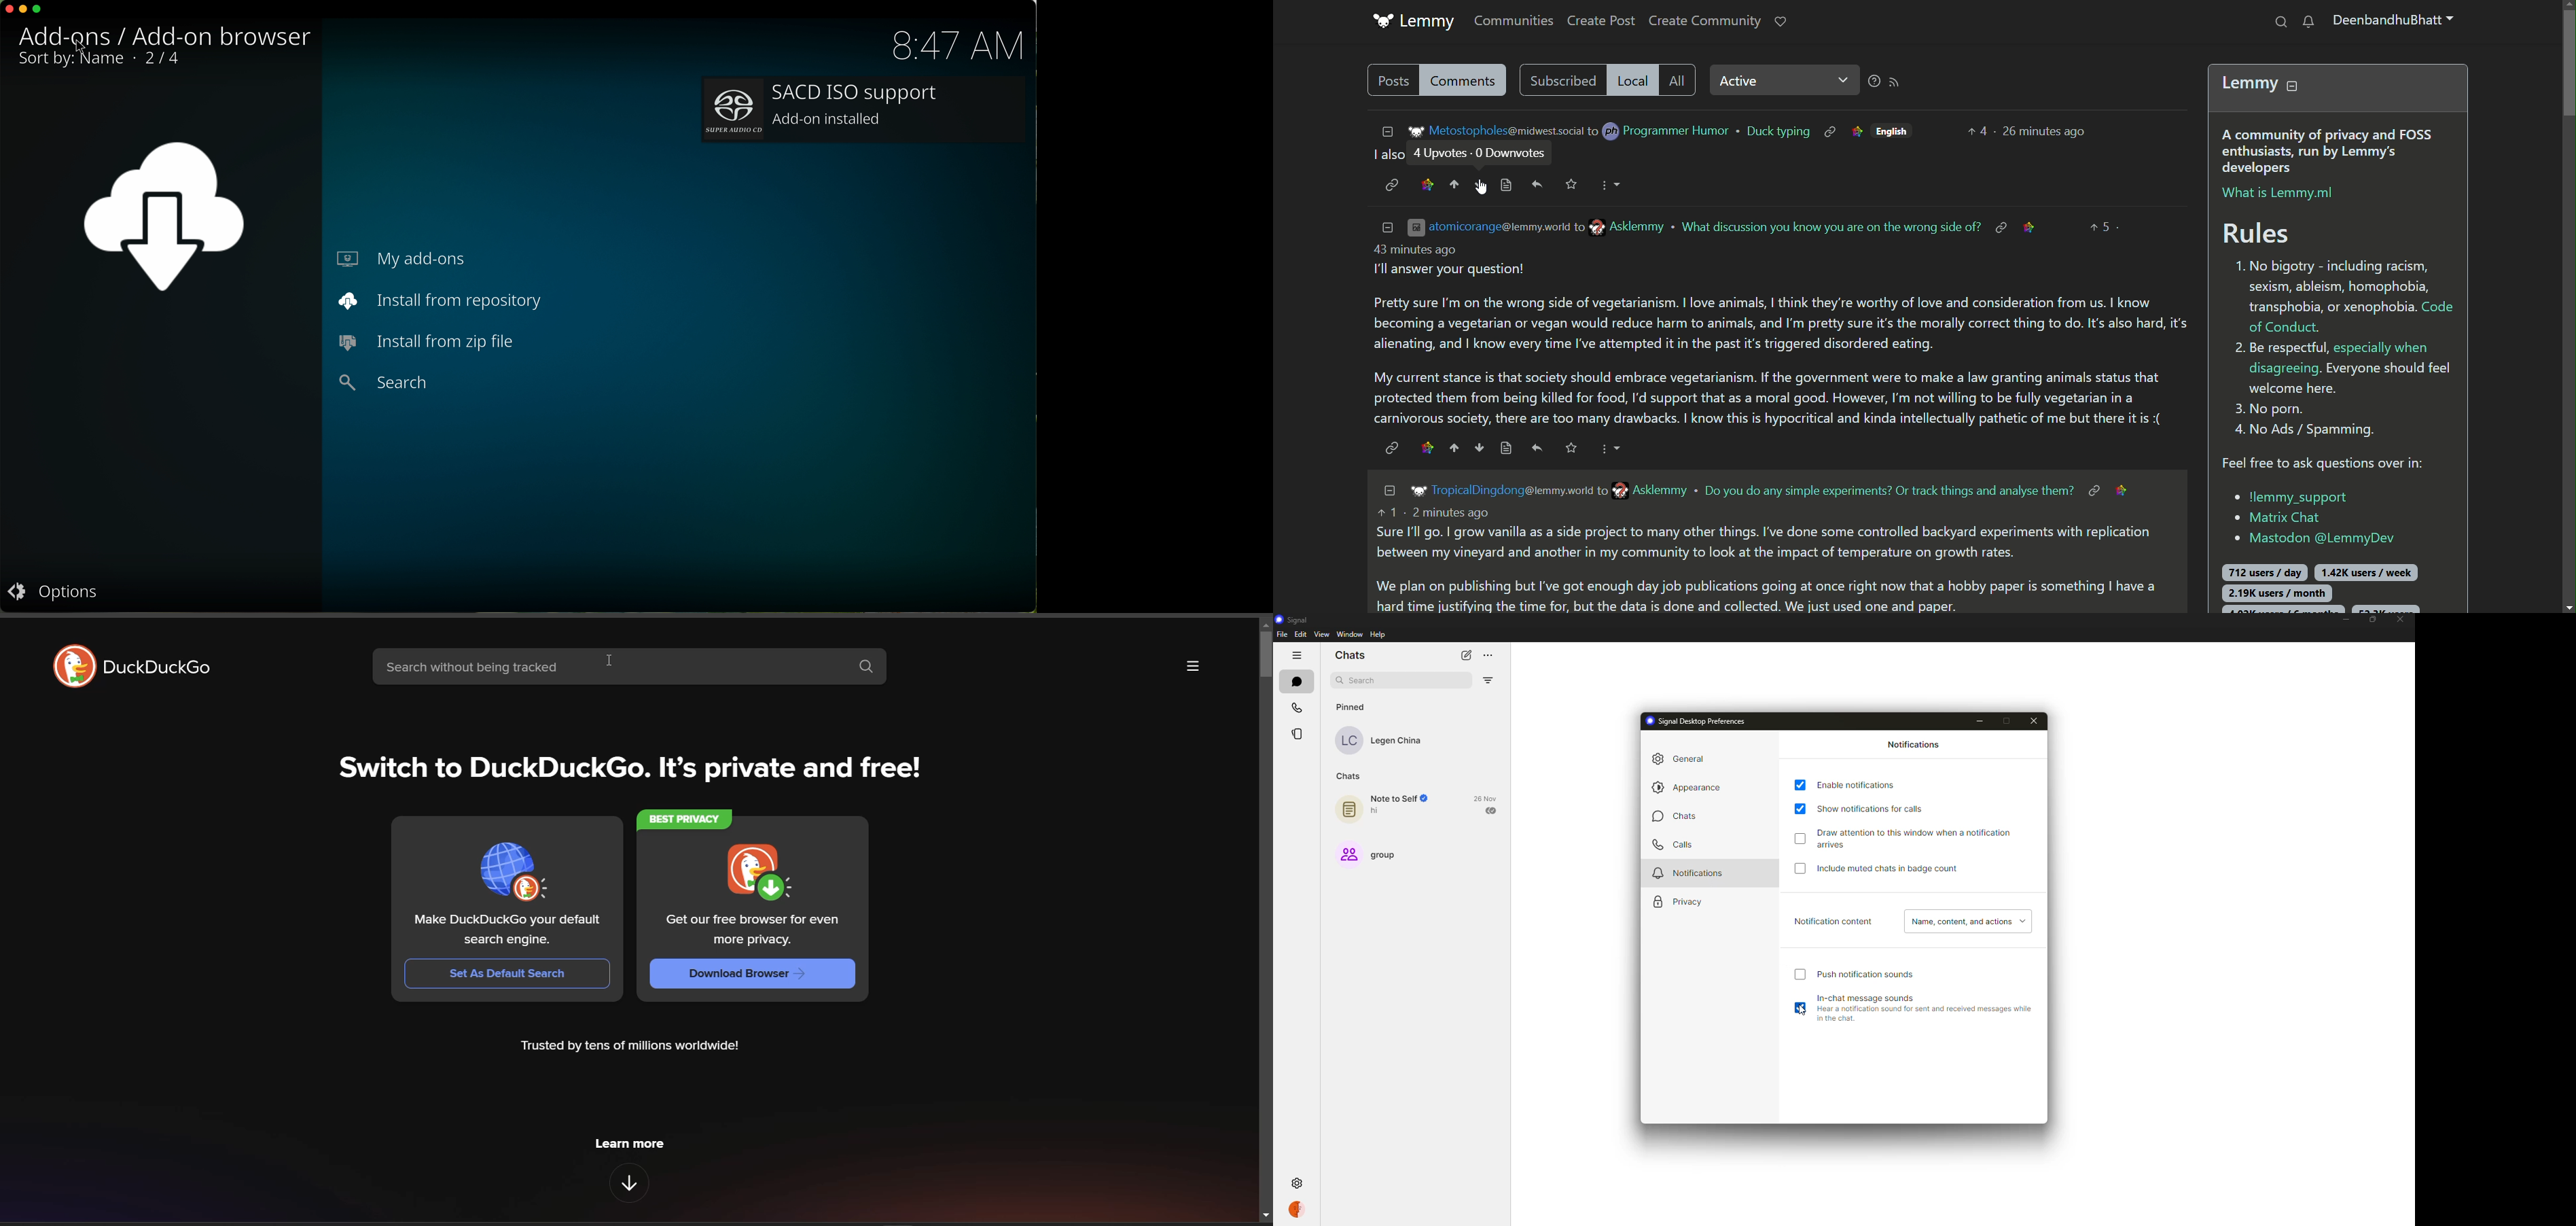  Describe the element at coordinates (1300, 634) in the screenshot. I see `edit` at that location.